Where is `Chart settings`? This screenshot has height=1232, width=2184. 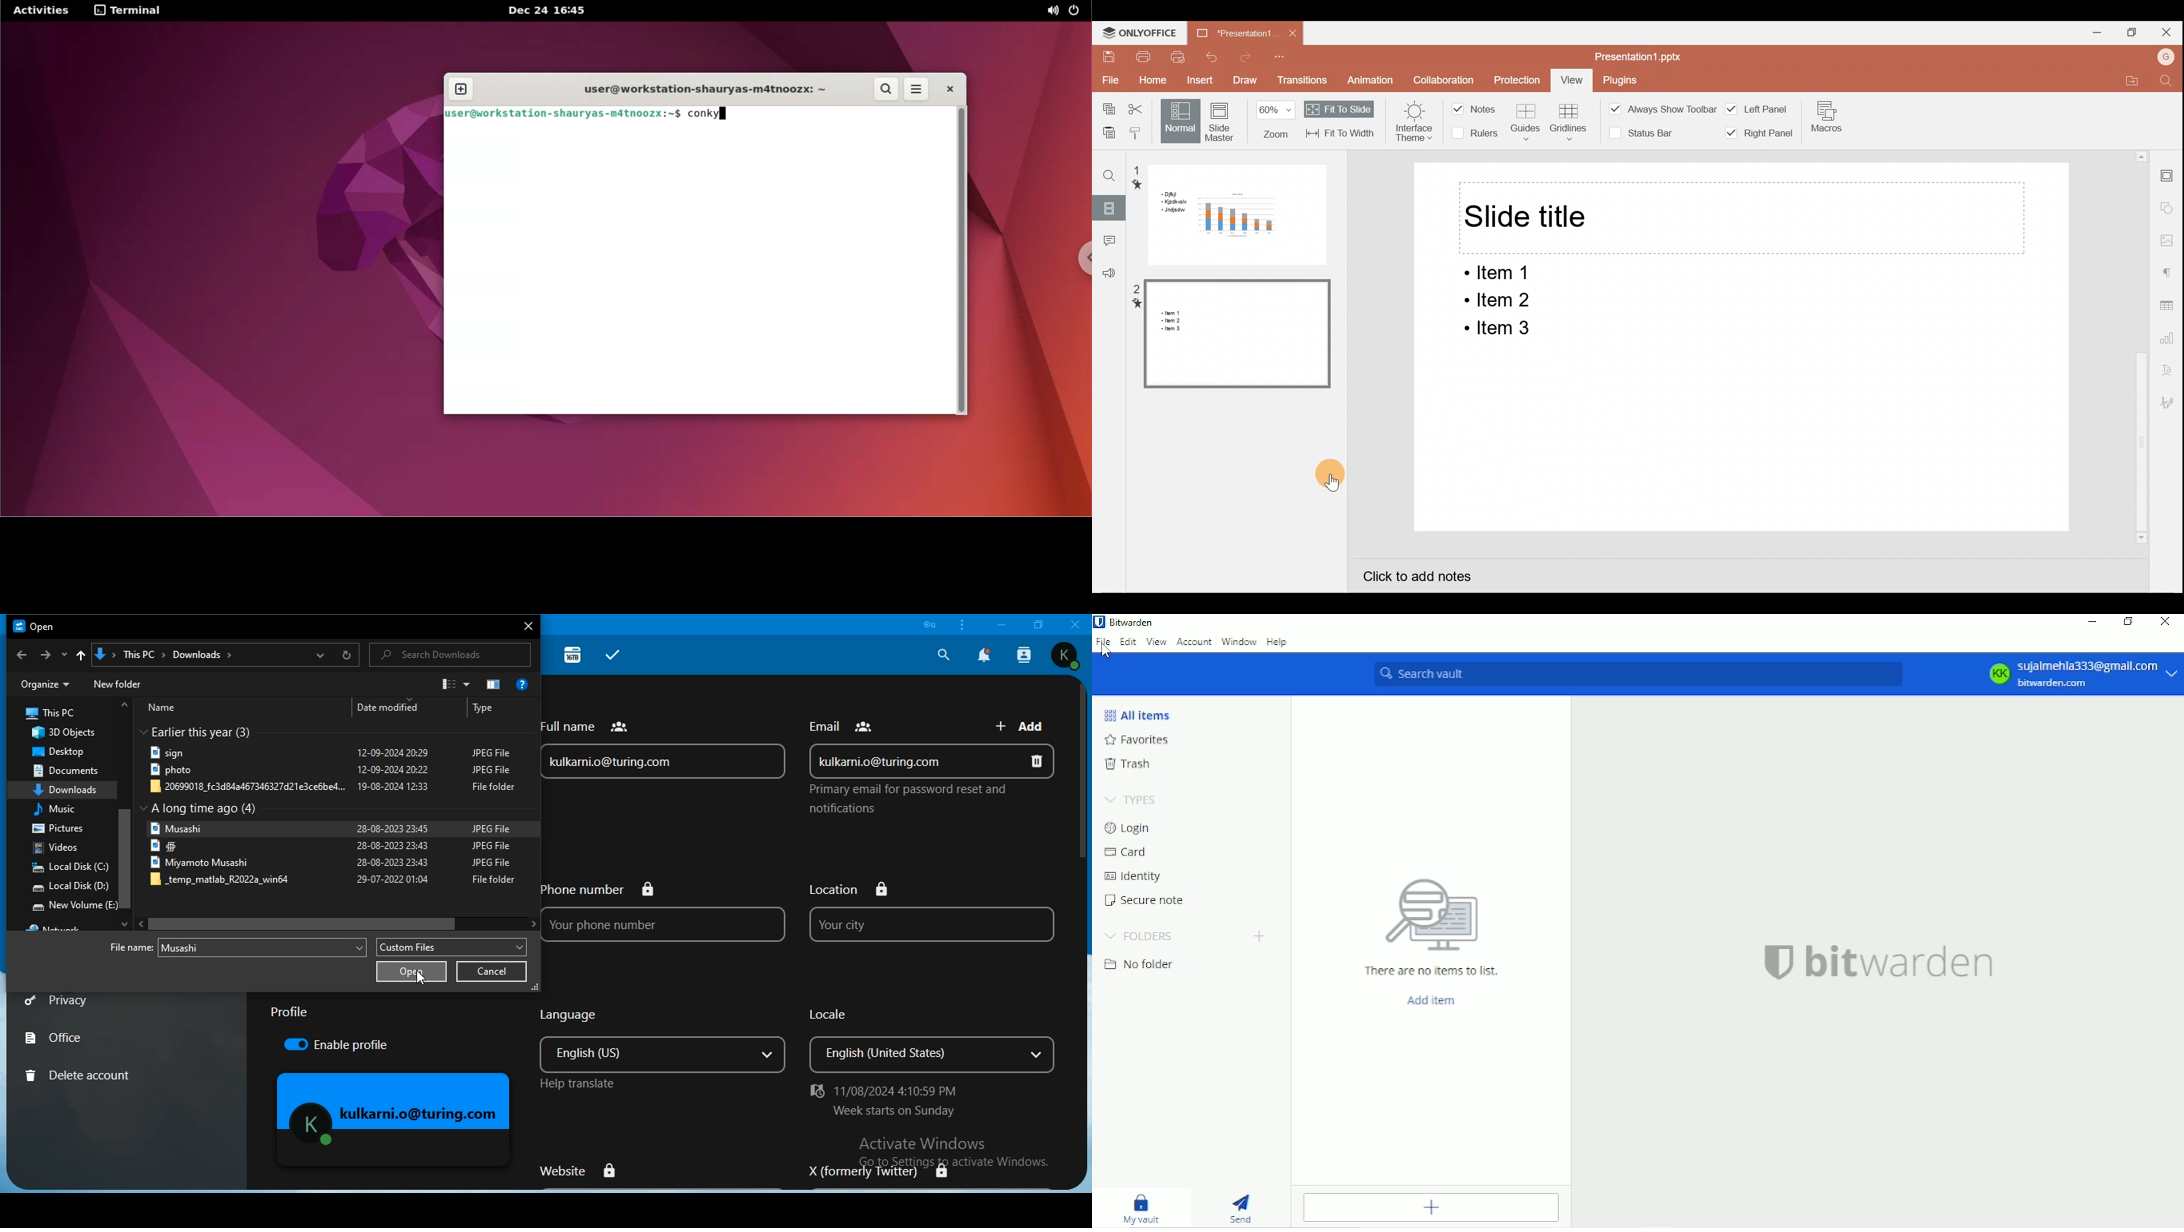 Chart settings is located at coordinates (2170, 336).